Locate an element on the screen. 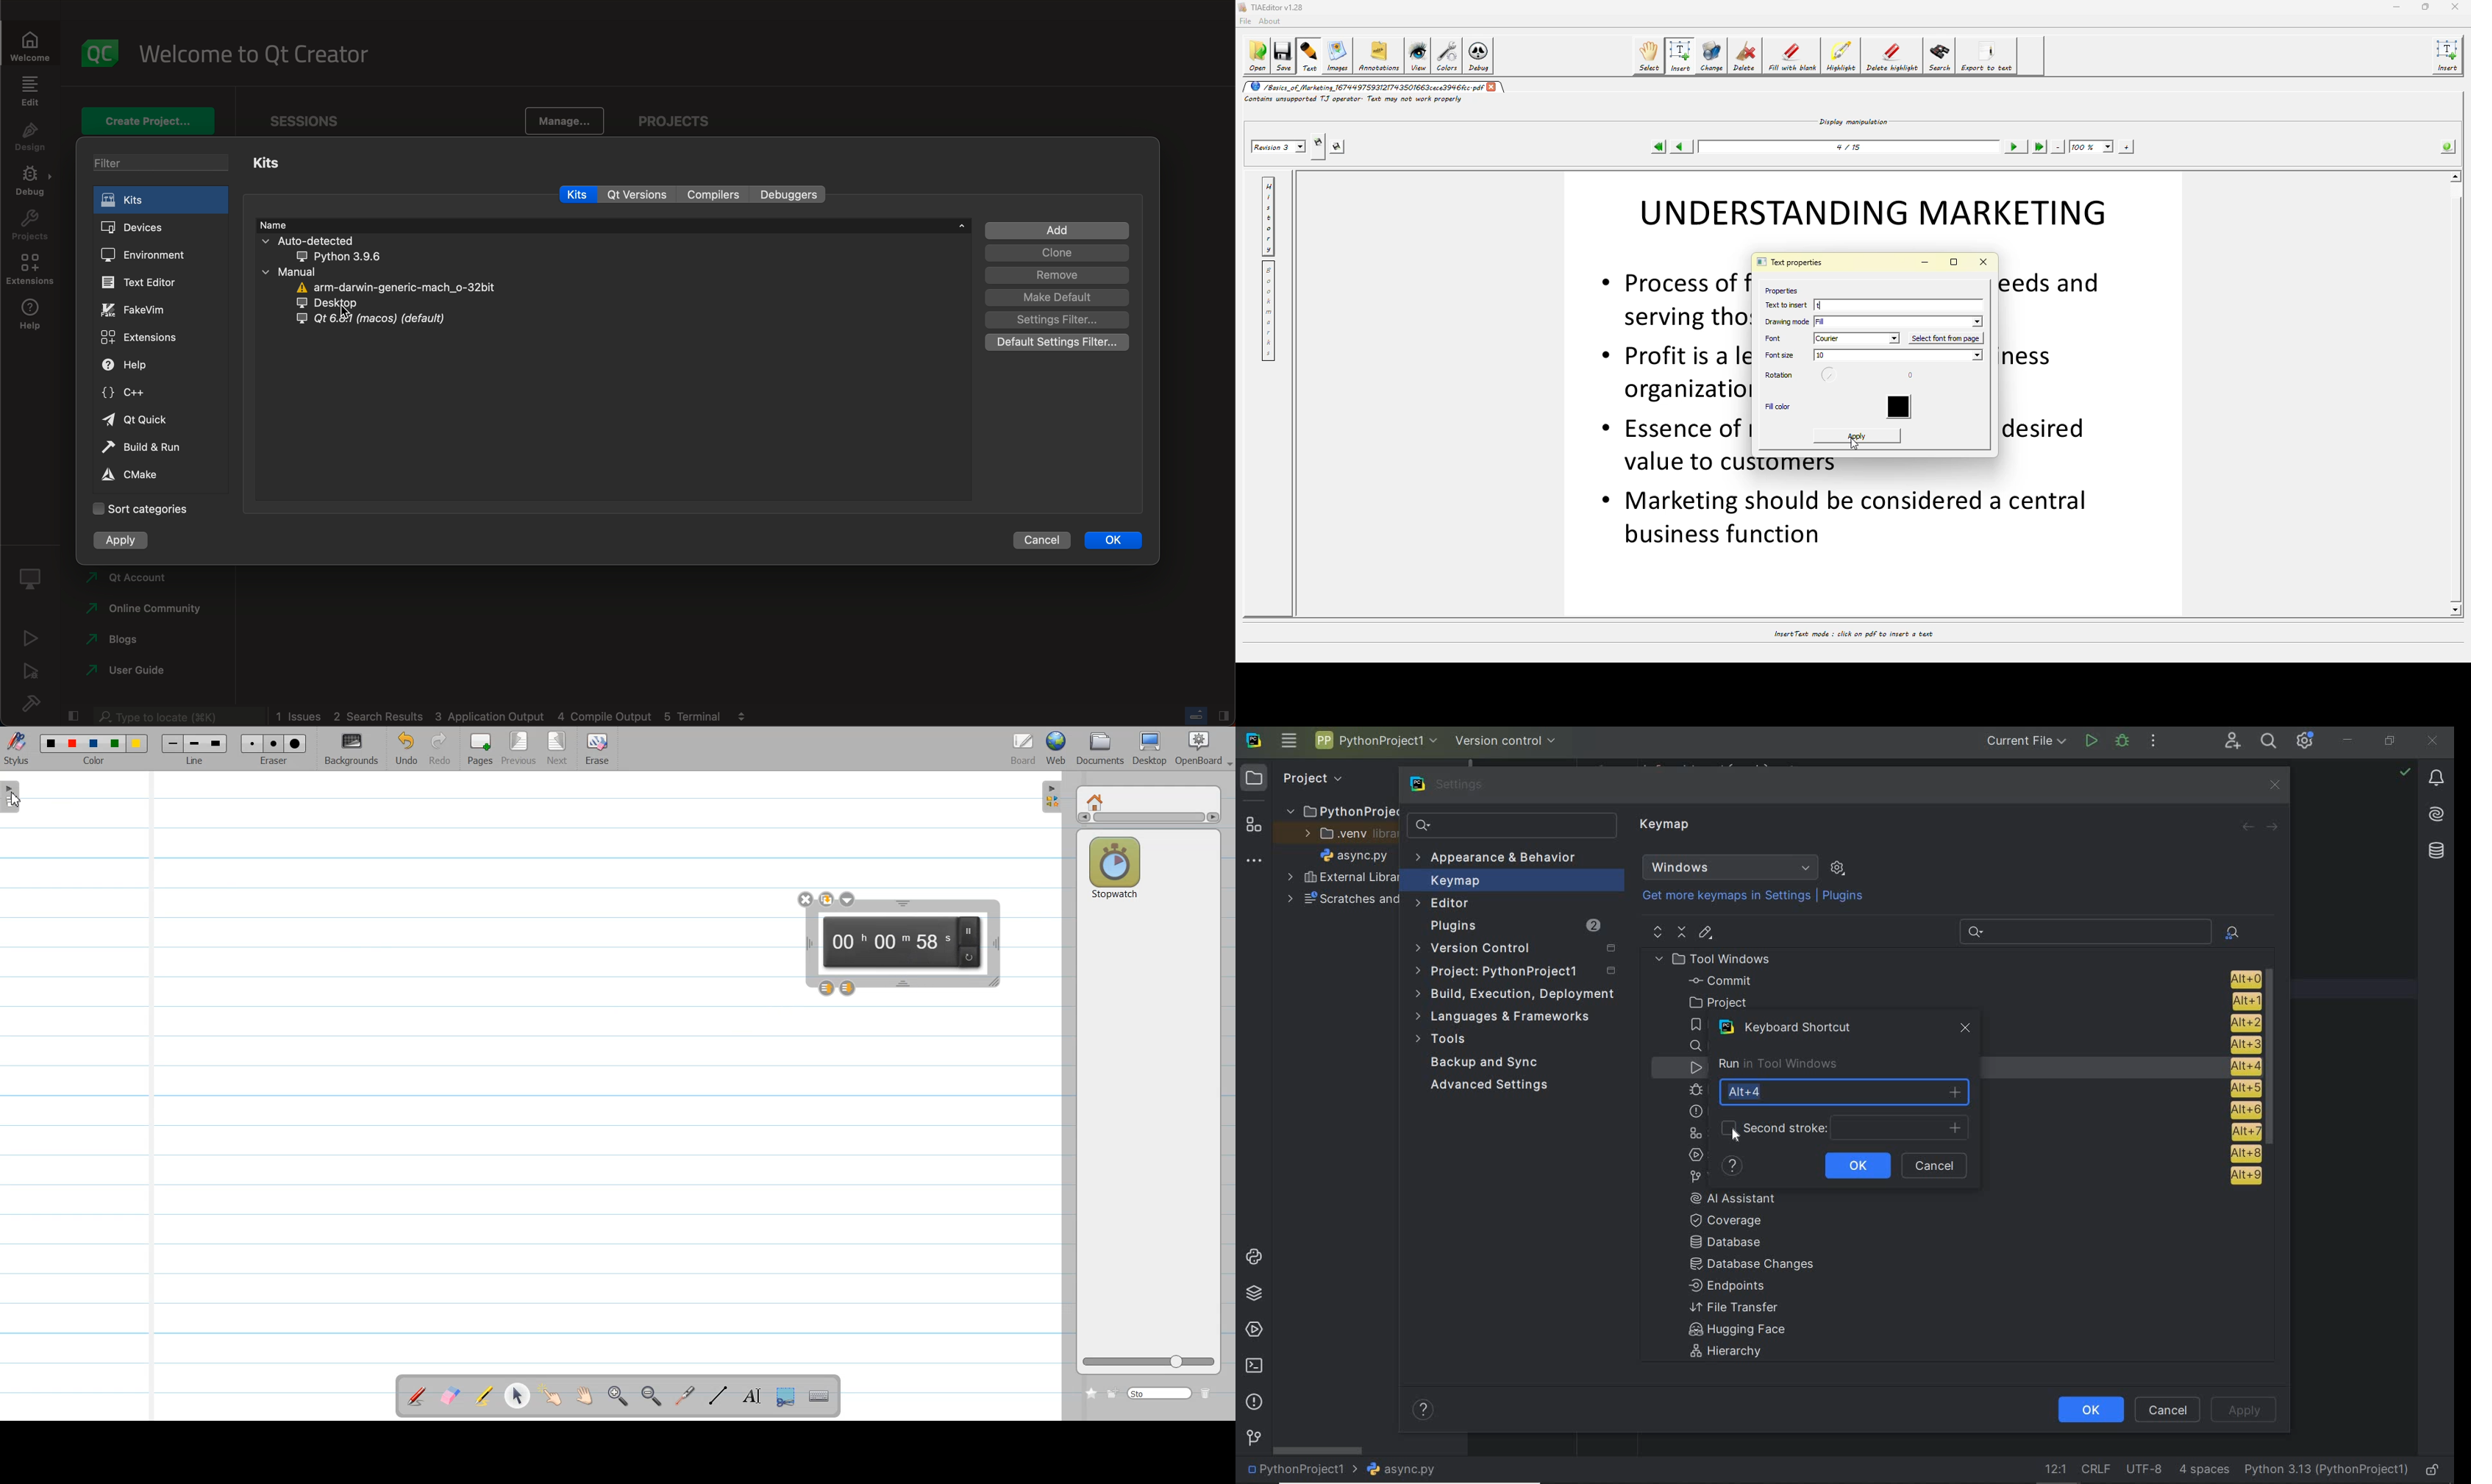 The image size is (2492, 1484). kit selector is located at coordinates (31, 580).